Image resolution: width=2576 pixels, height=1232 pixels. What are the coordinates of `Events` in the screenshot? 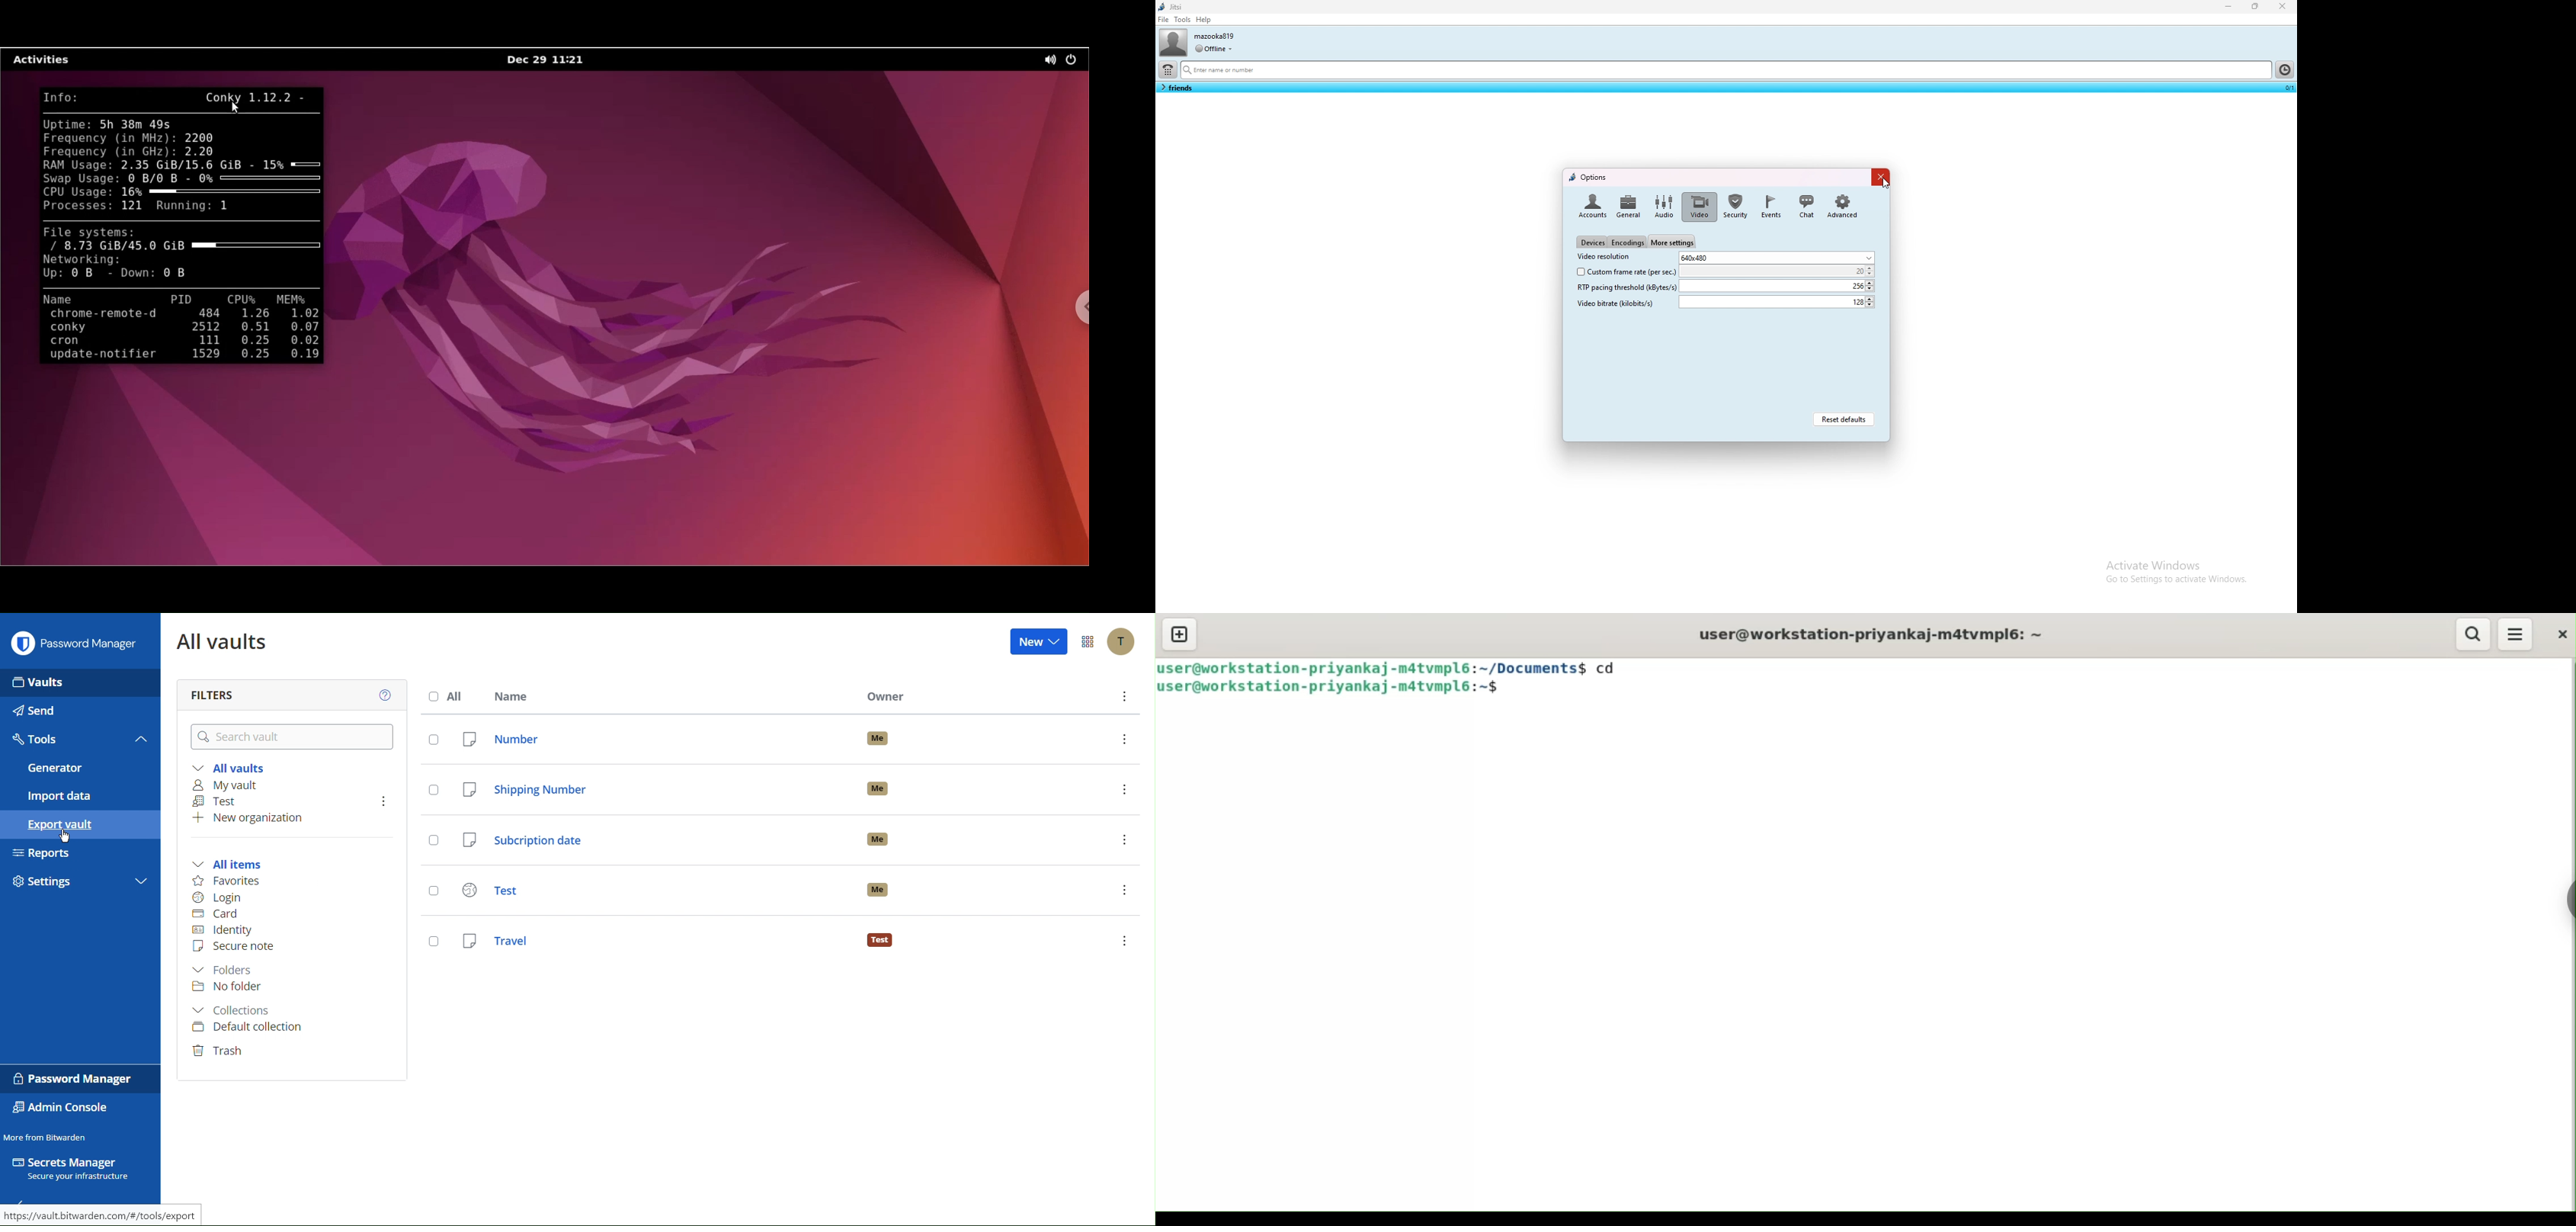 It's located at (1771, 206).